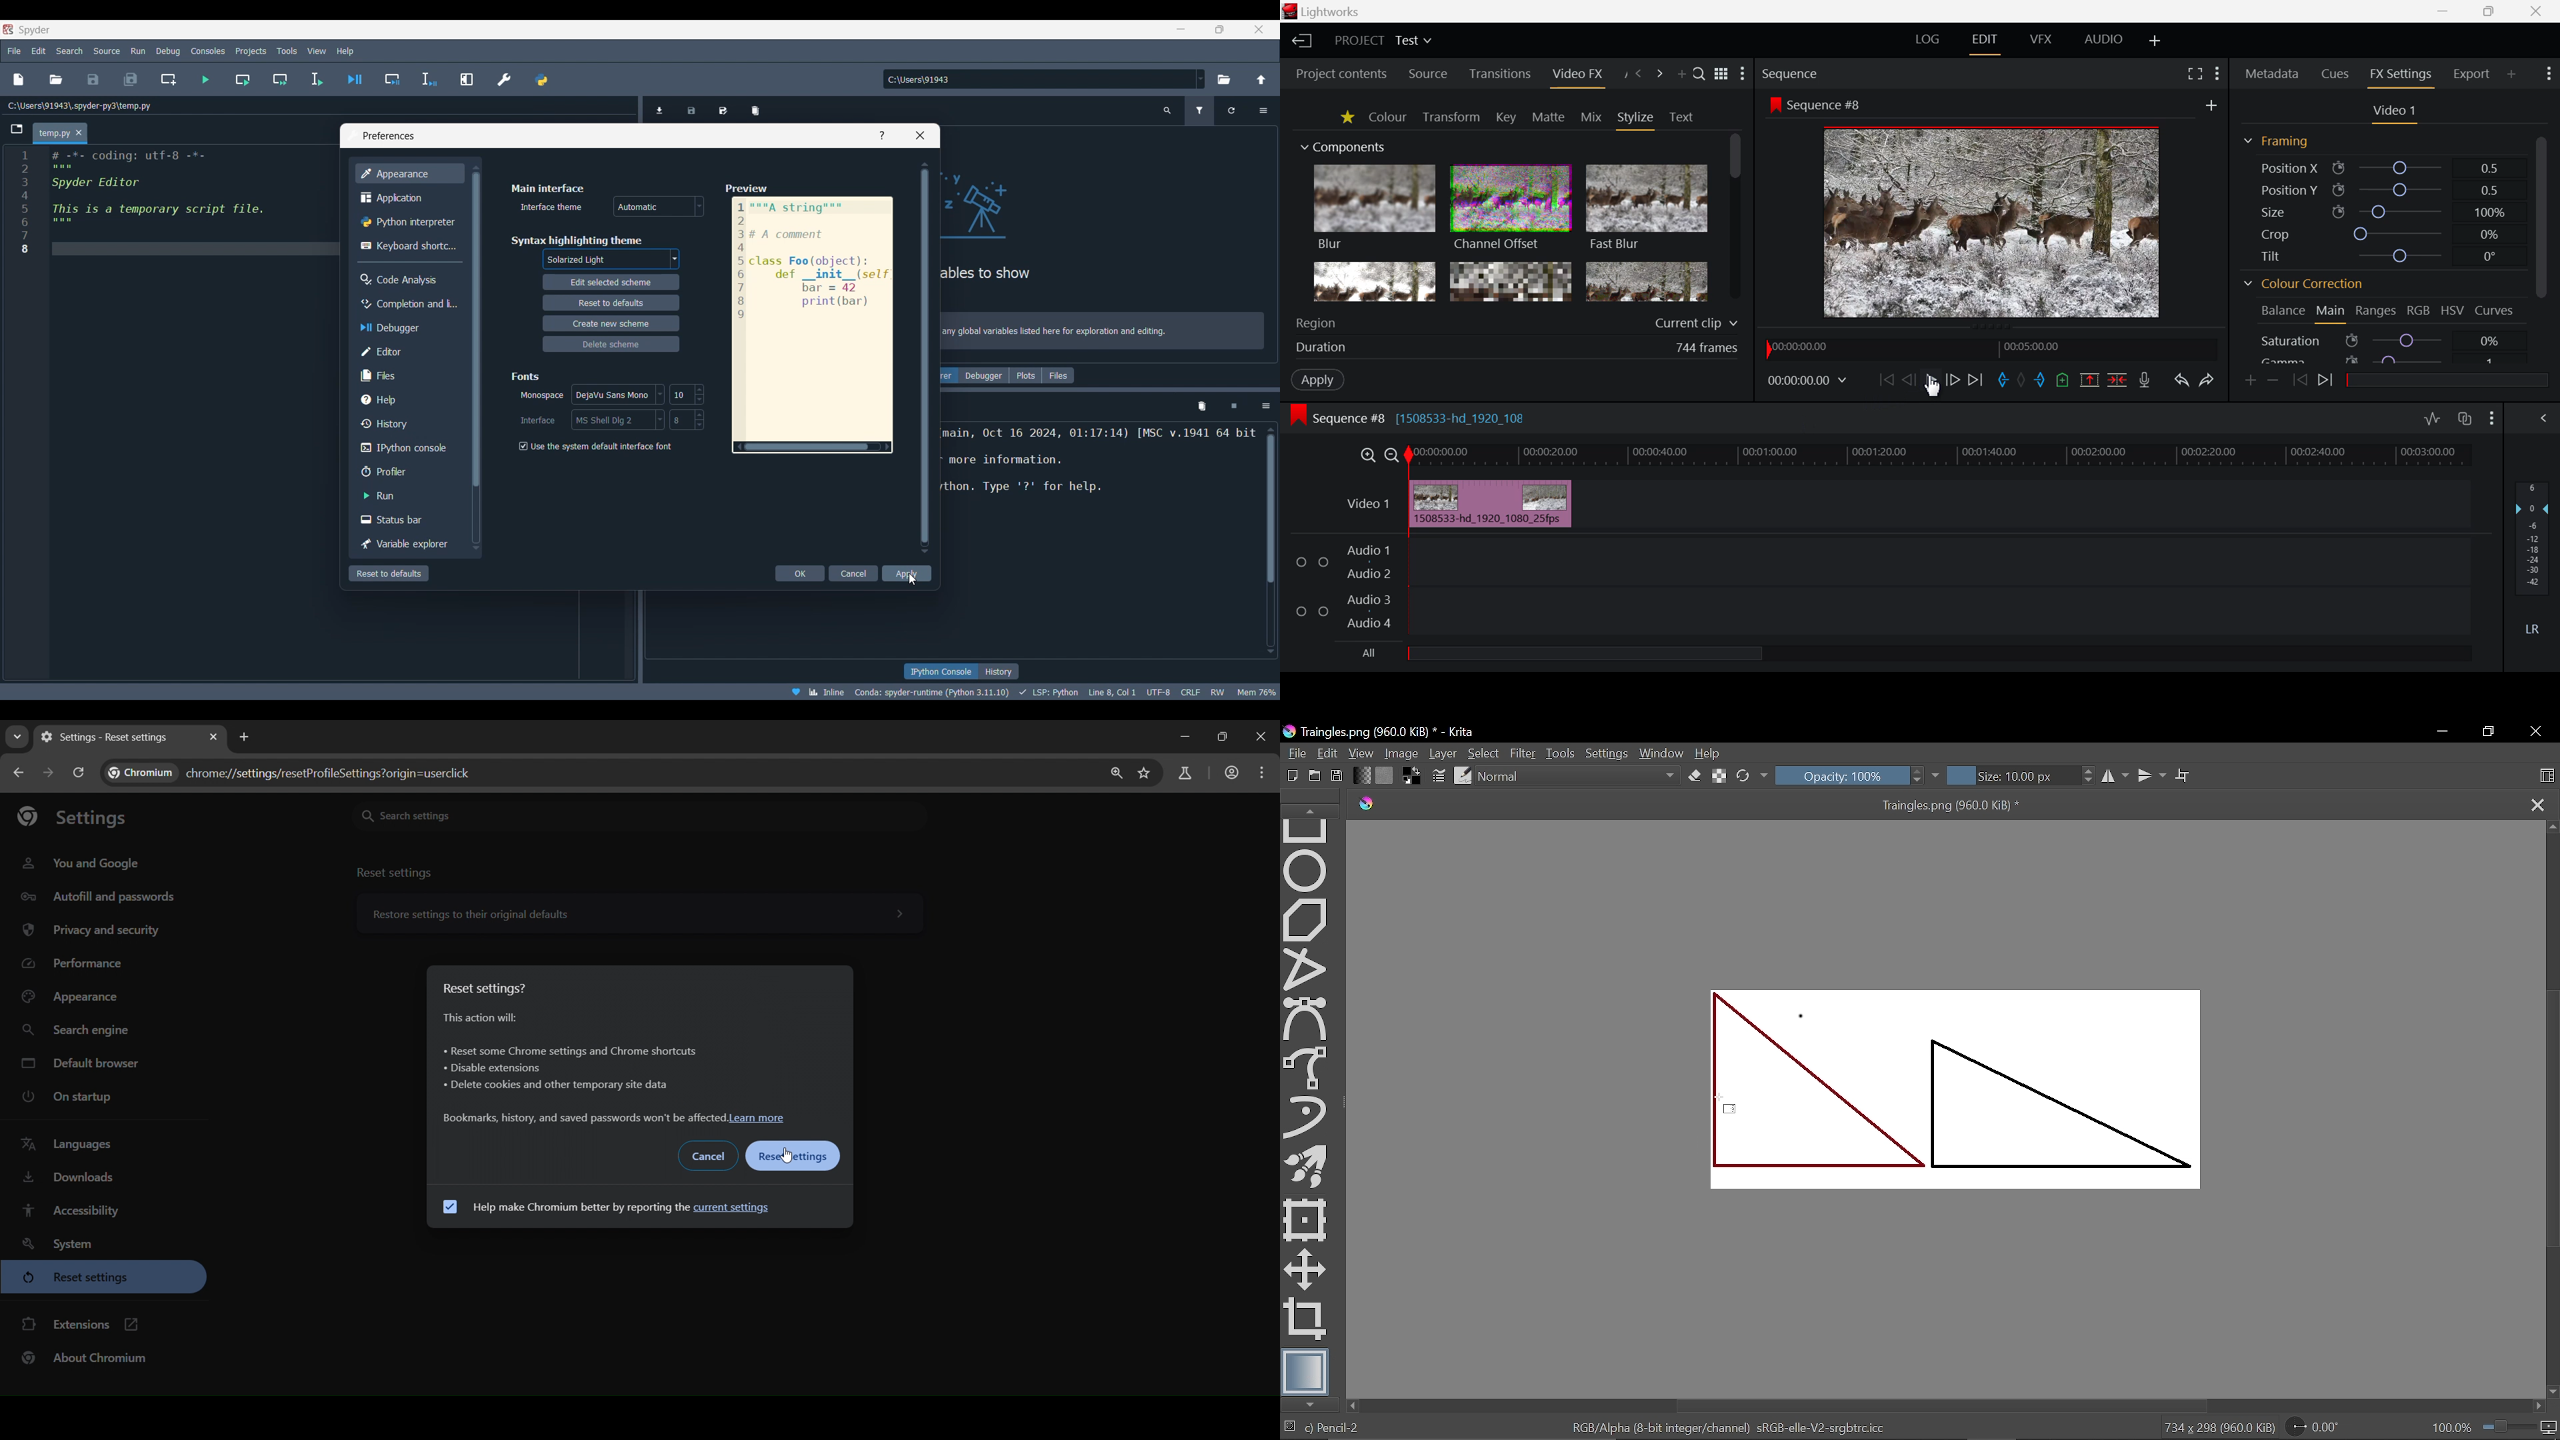 The height and width of the screenshot is (1456, 2576). I want to click on Help, so click(407, 399).